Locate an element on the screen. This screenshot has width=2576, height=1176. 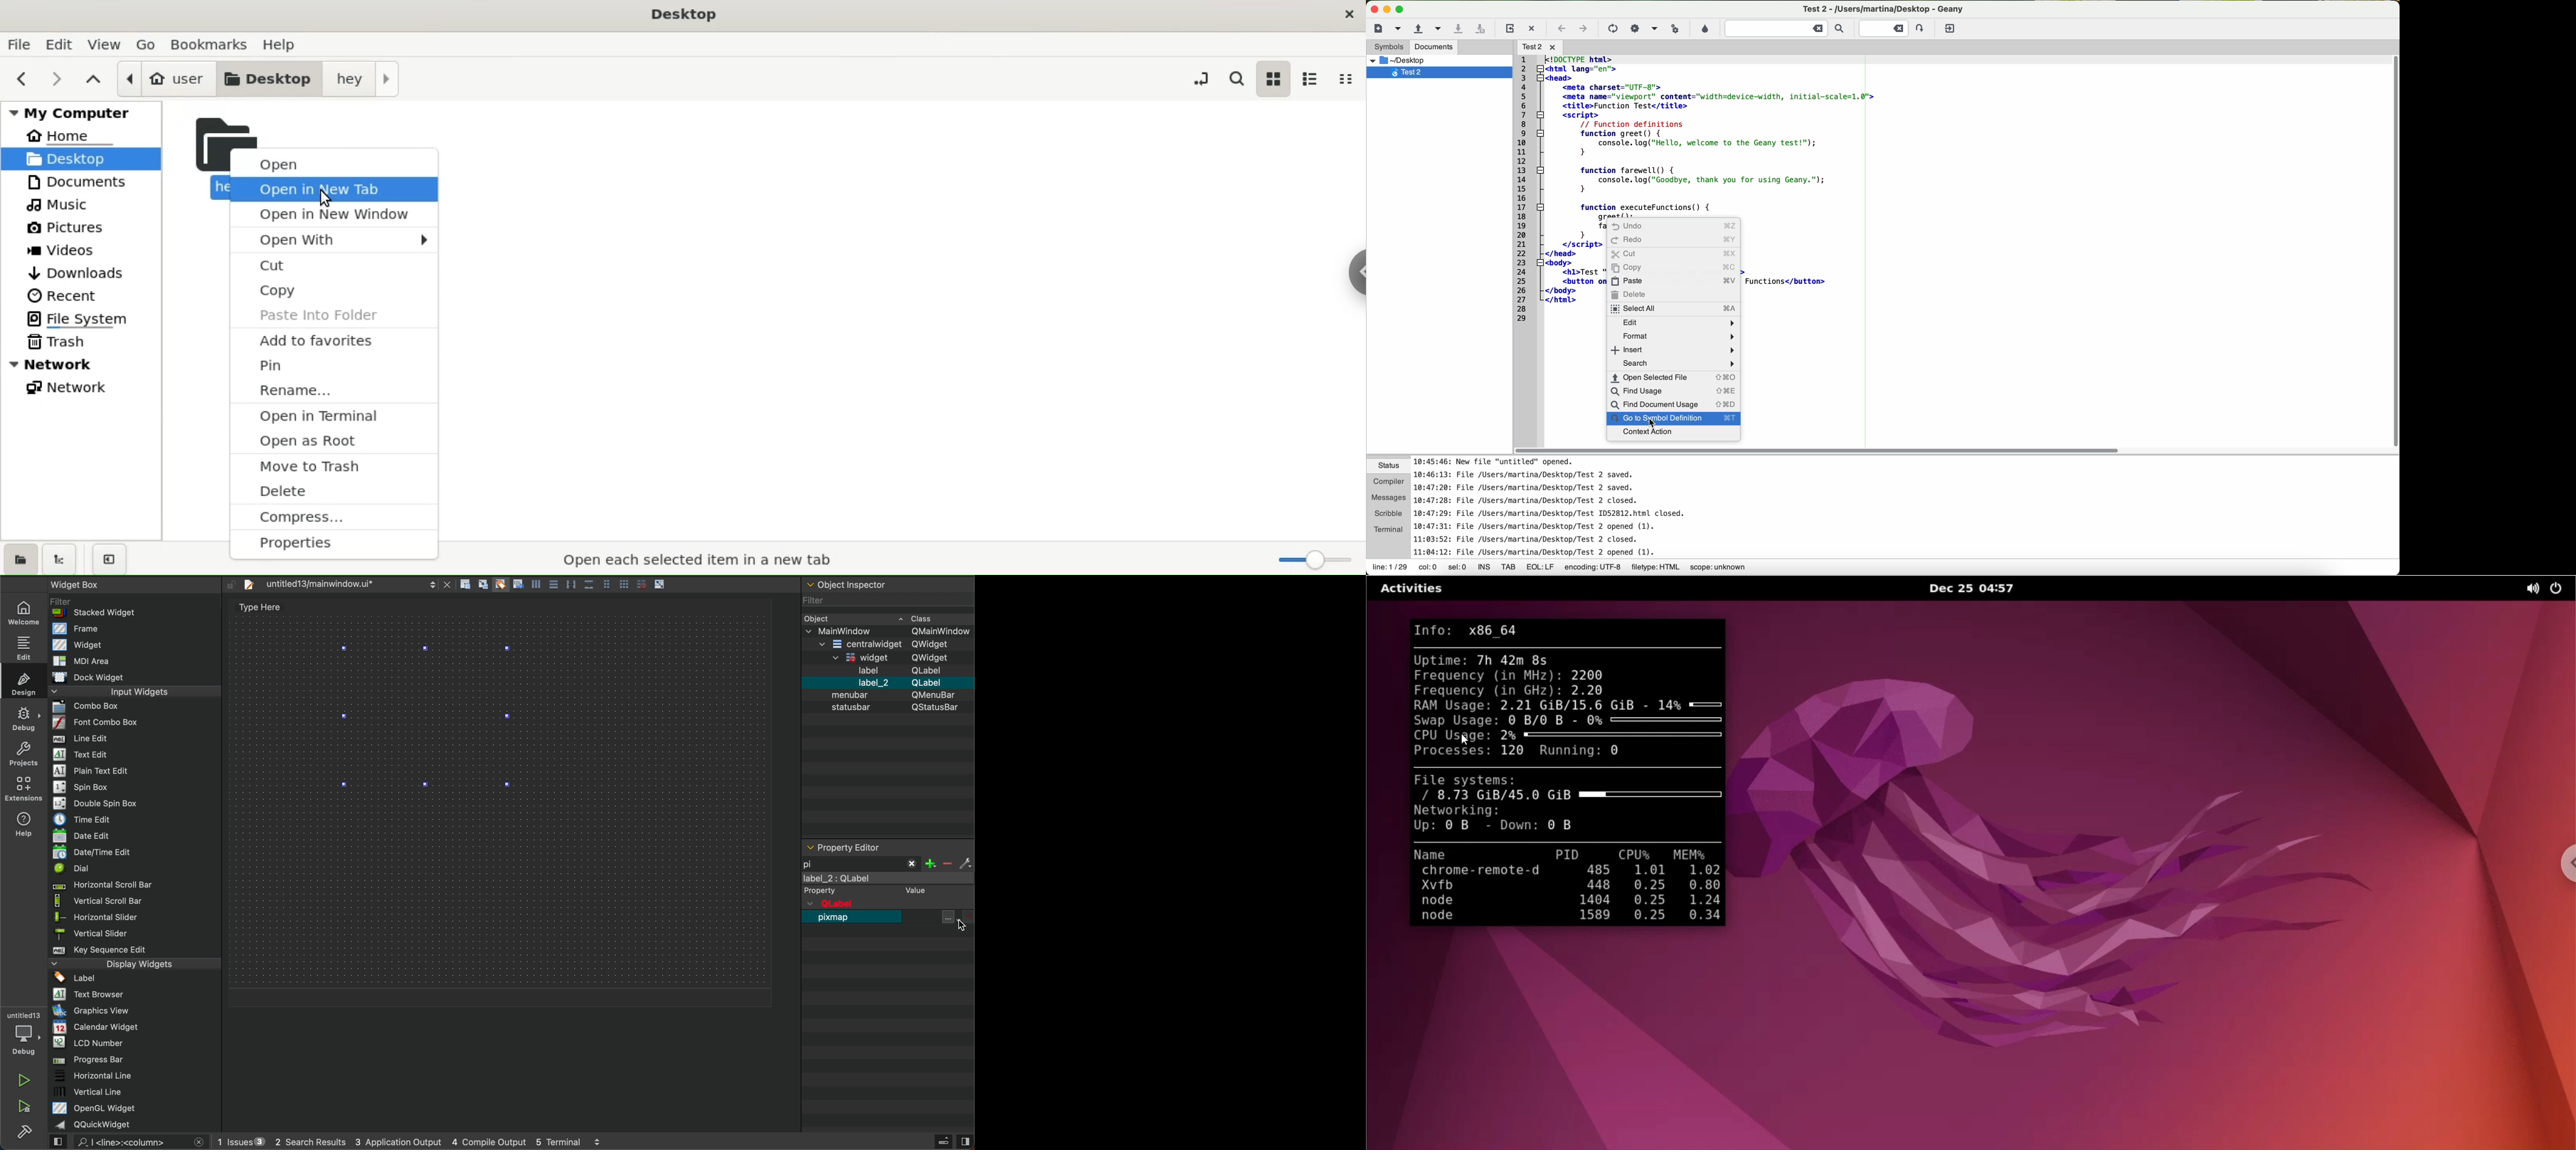
documents is located at coordinates (87, 182).